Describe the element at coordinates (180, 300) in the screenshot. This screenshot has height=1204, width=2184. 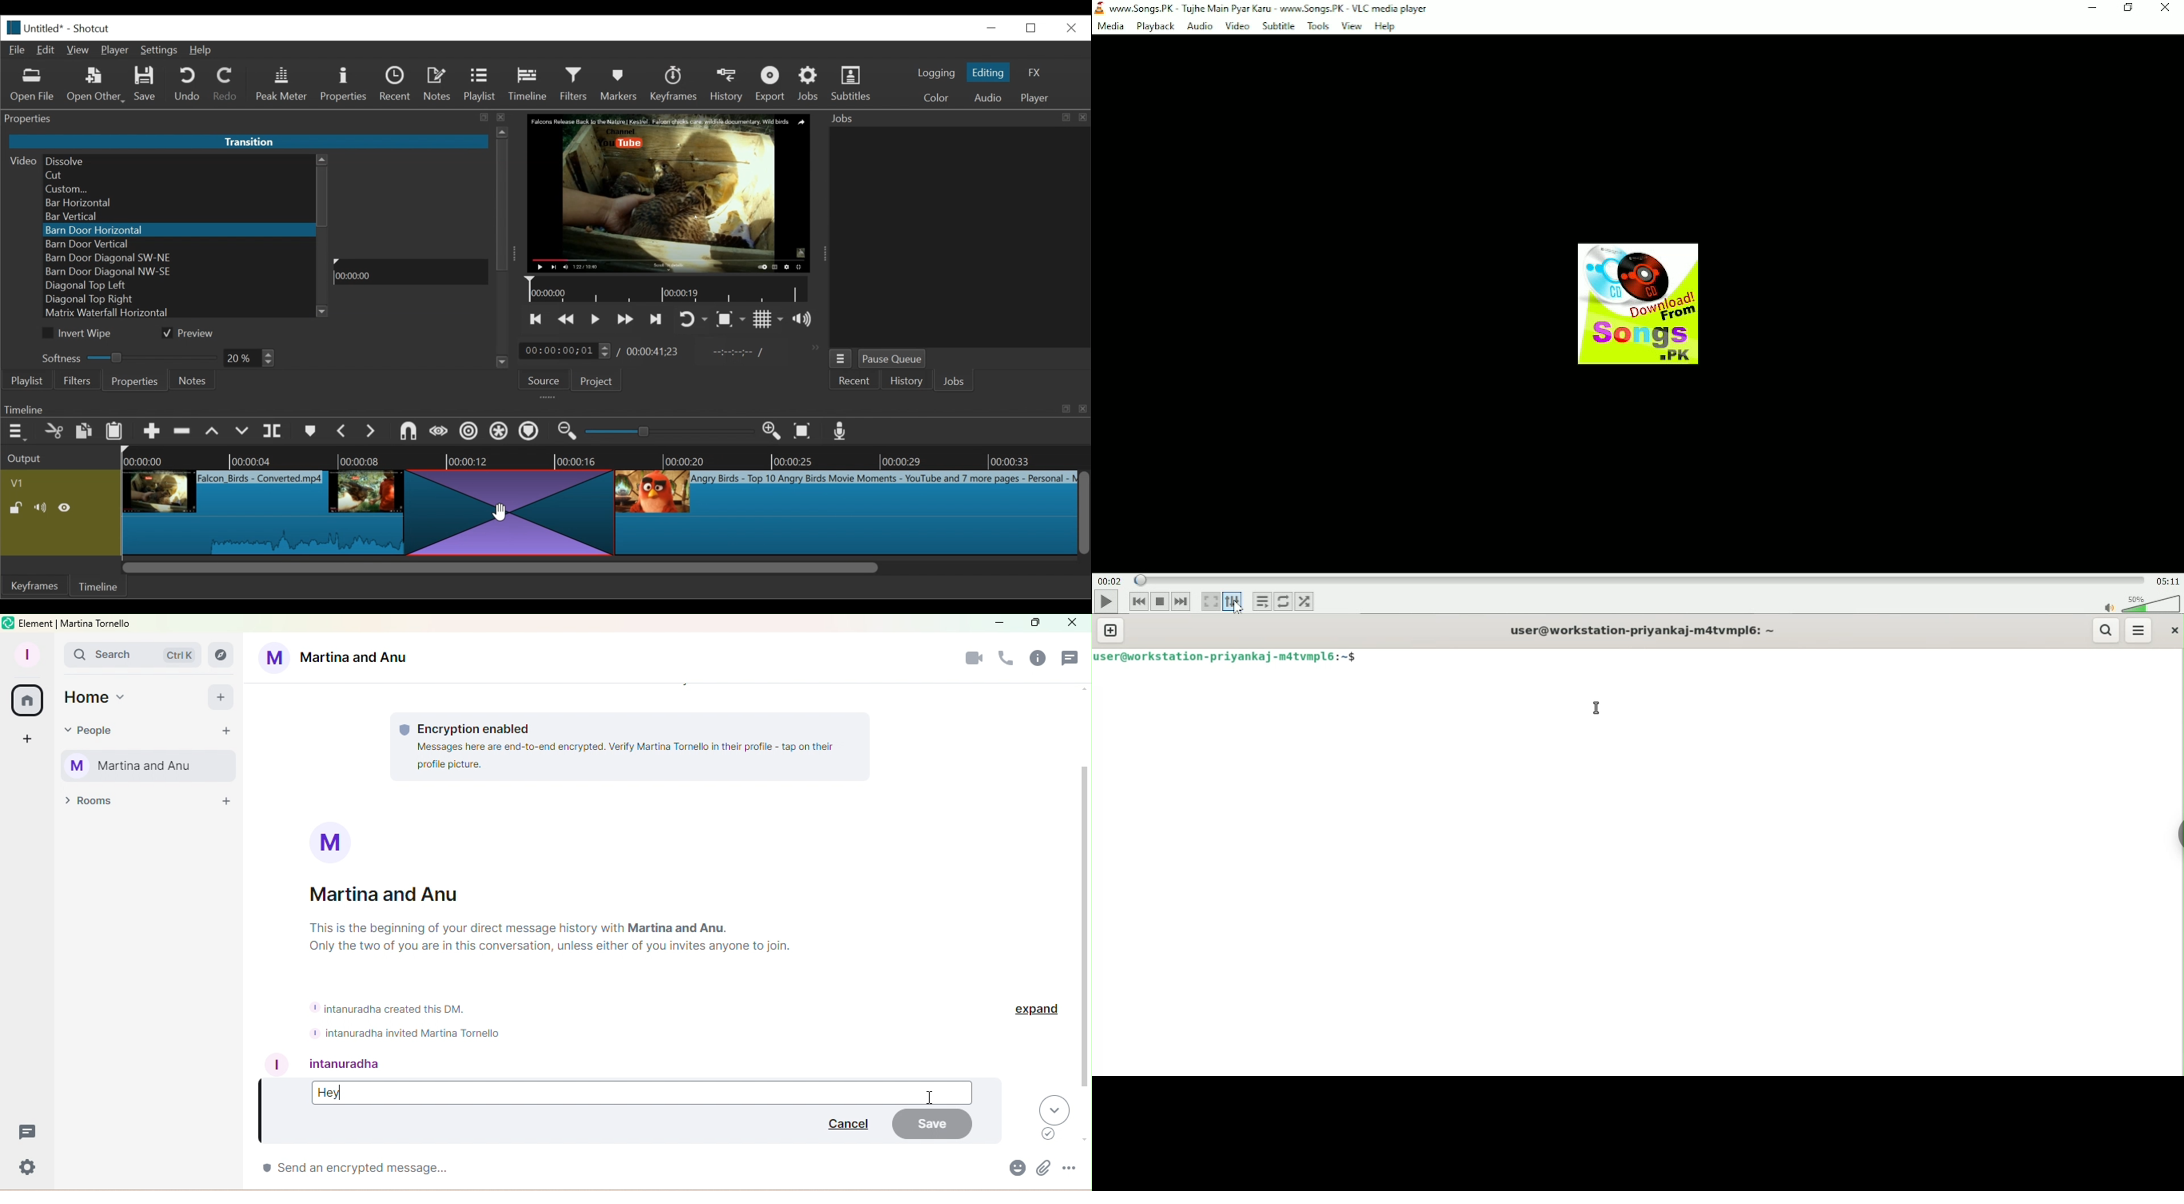
I see `Diagonal Top Right` at that location.